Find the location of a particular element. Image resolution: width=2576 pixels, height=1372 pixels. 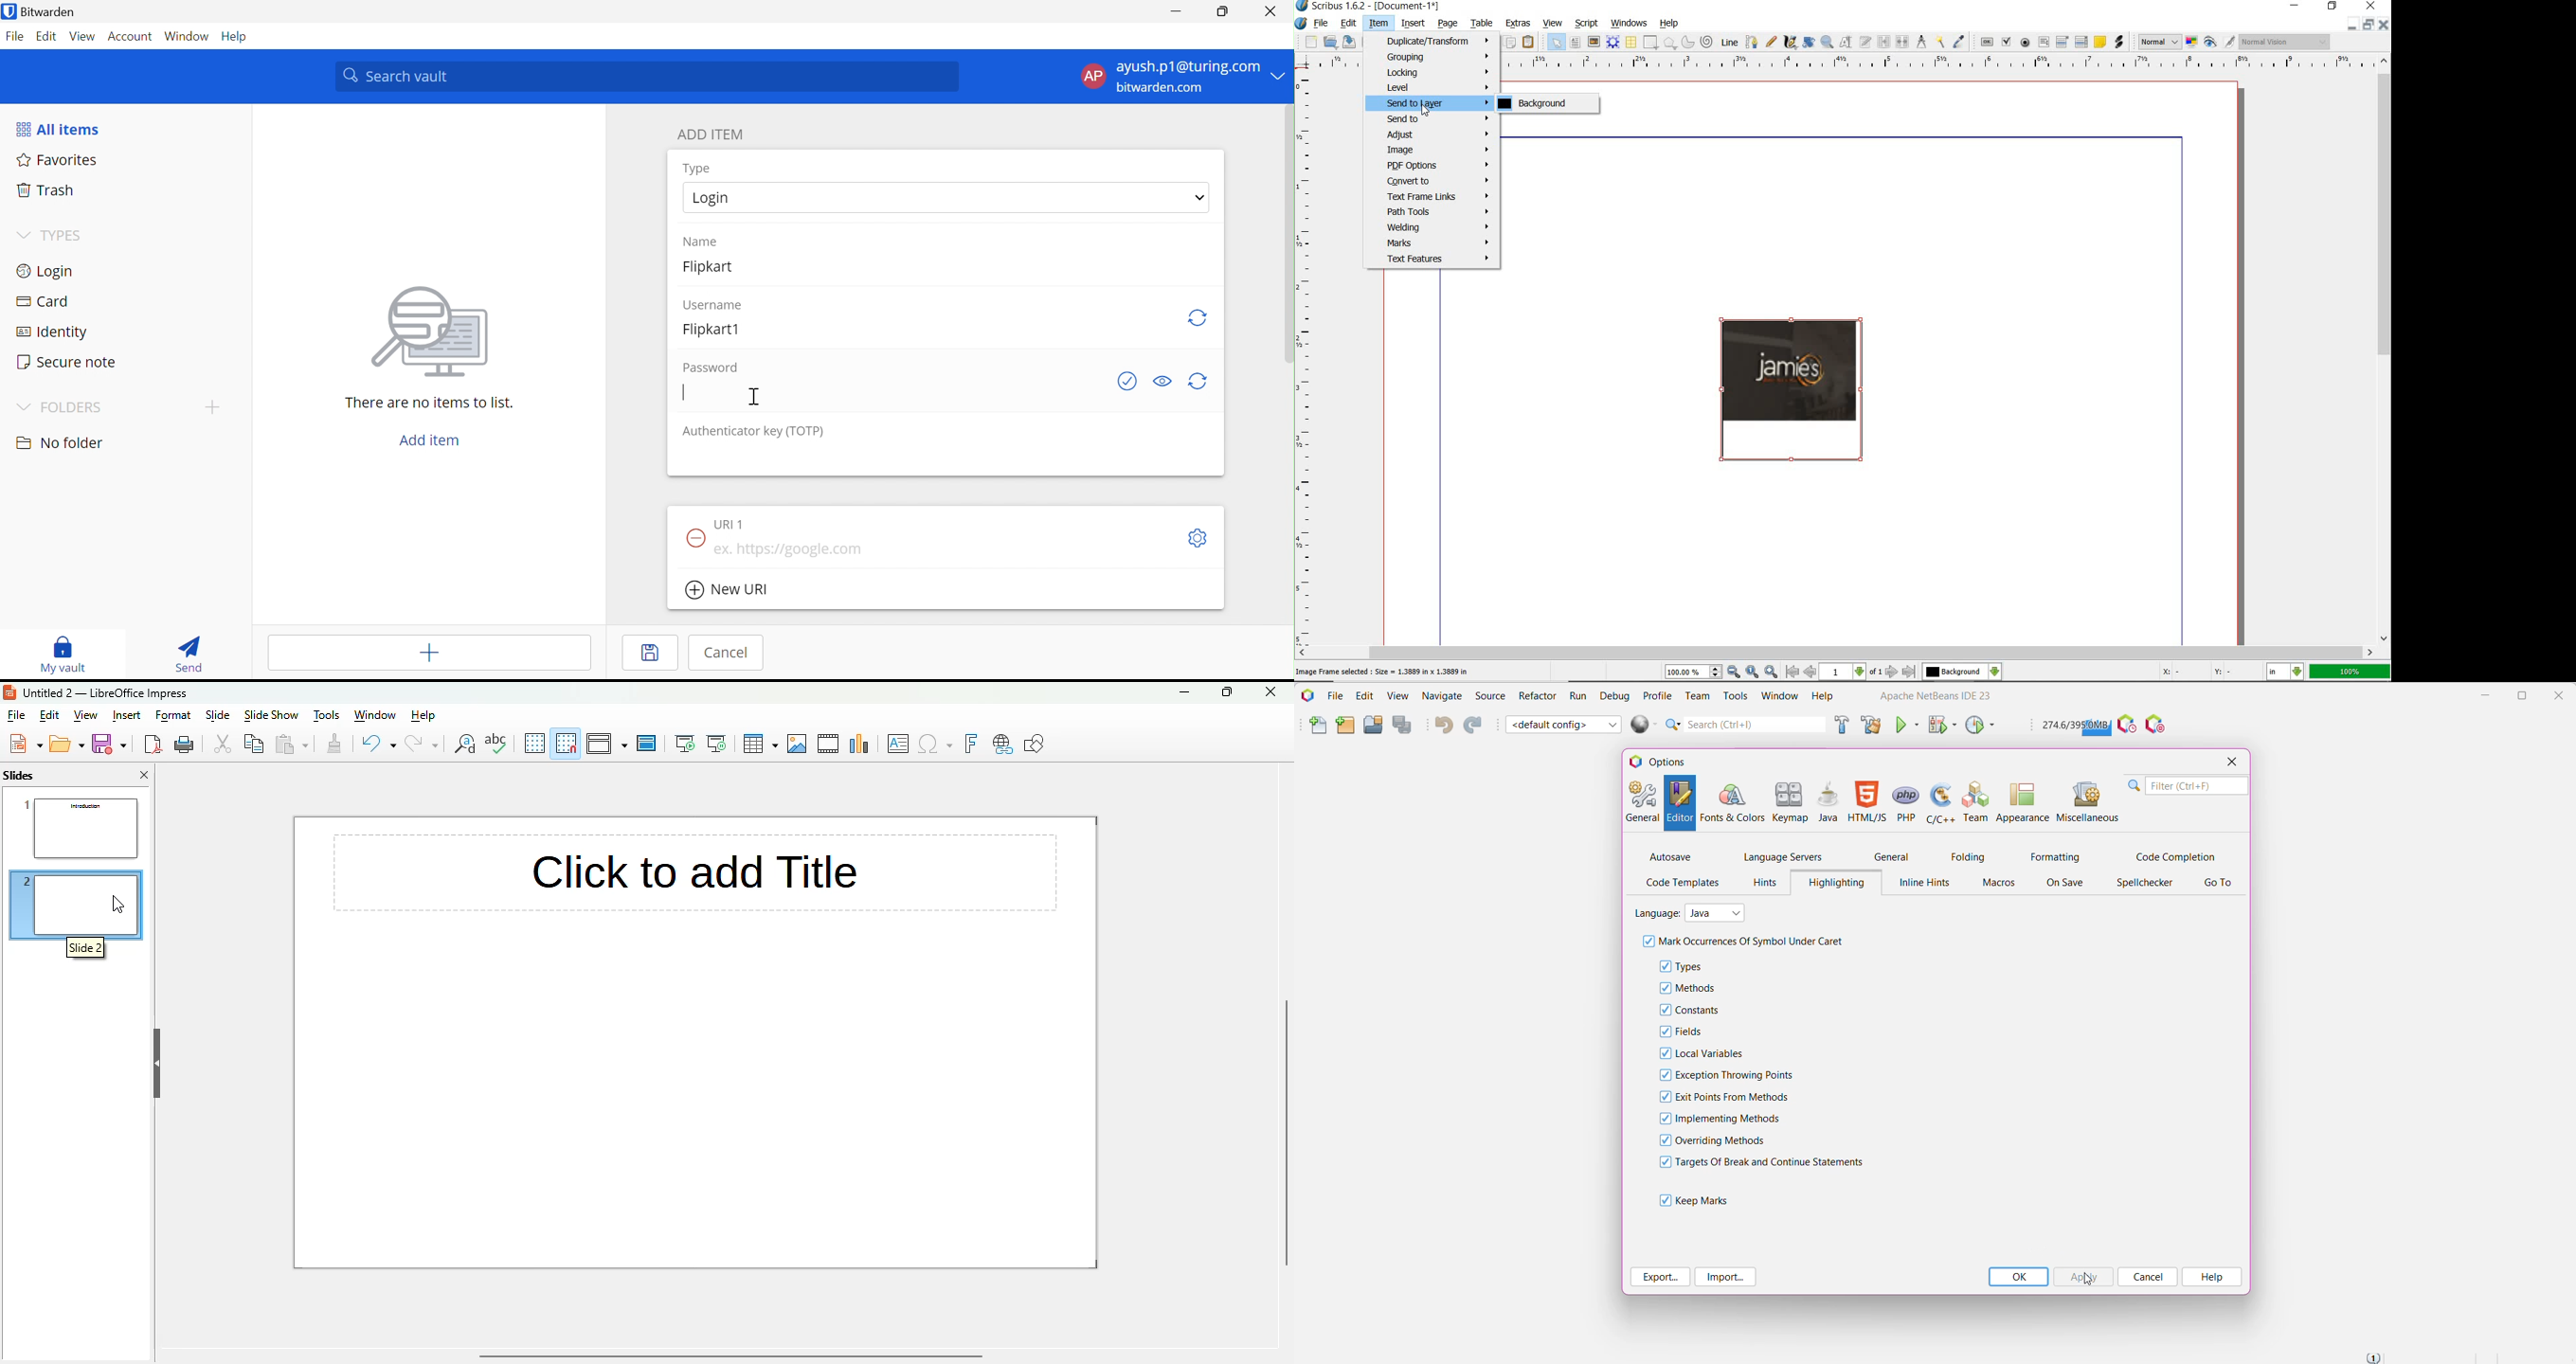

undo is located at coordinates (378, 744).